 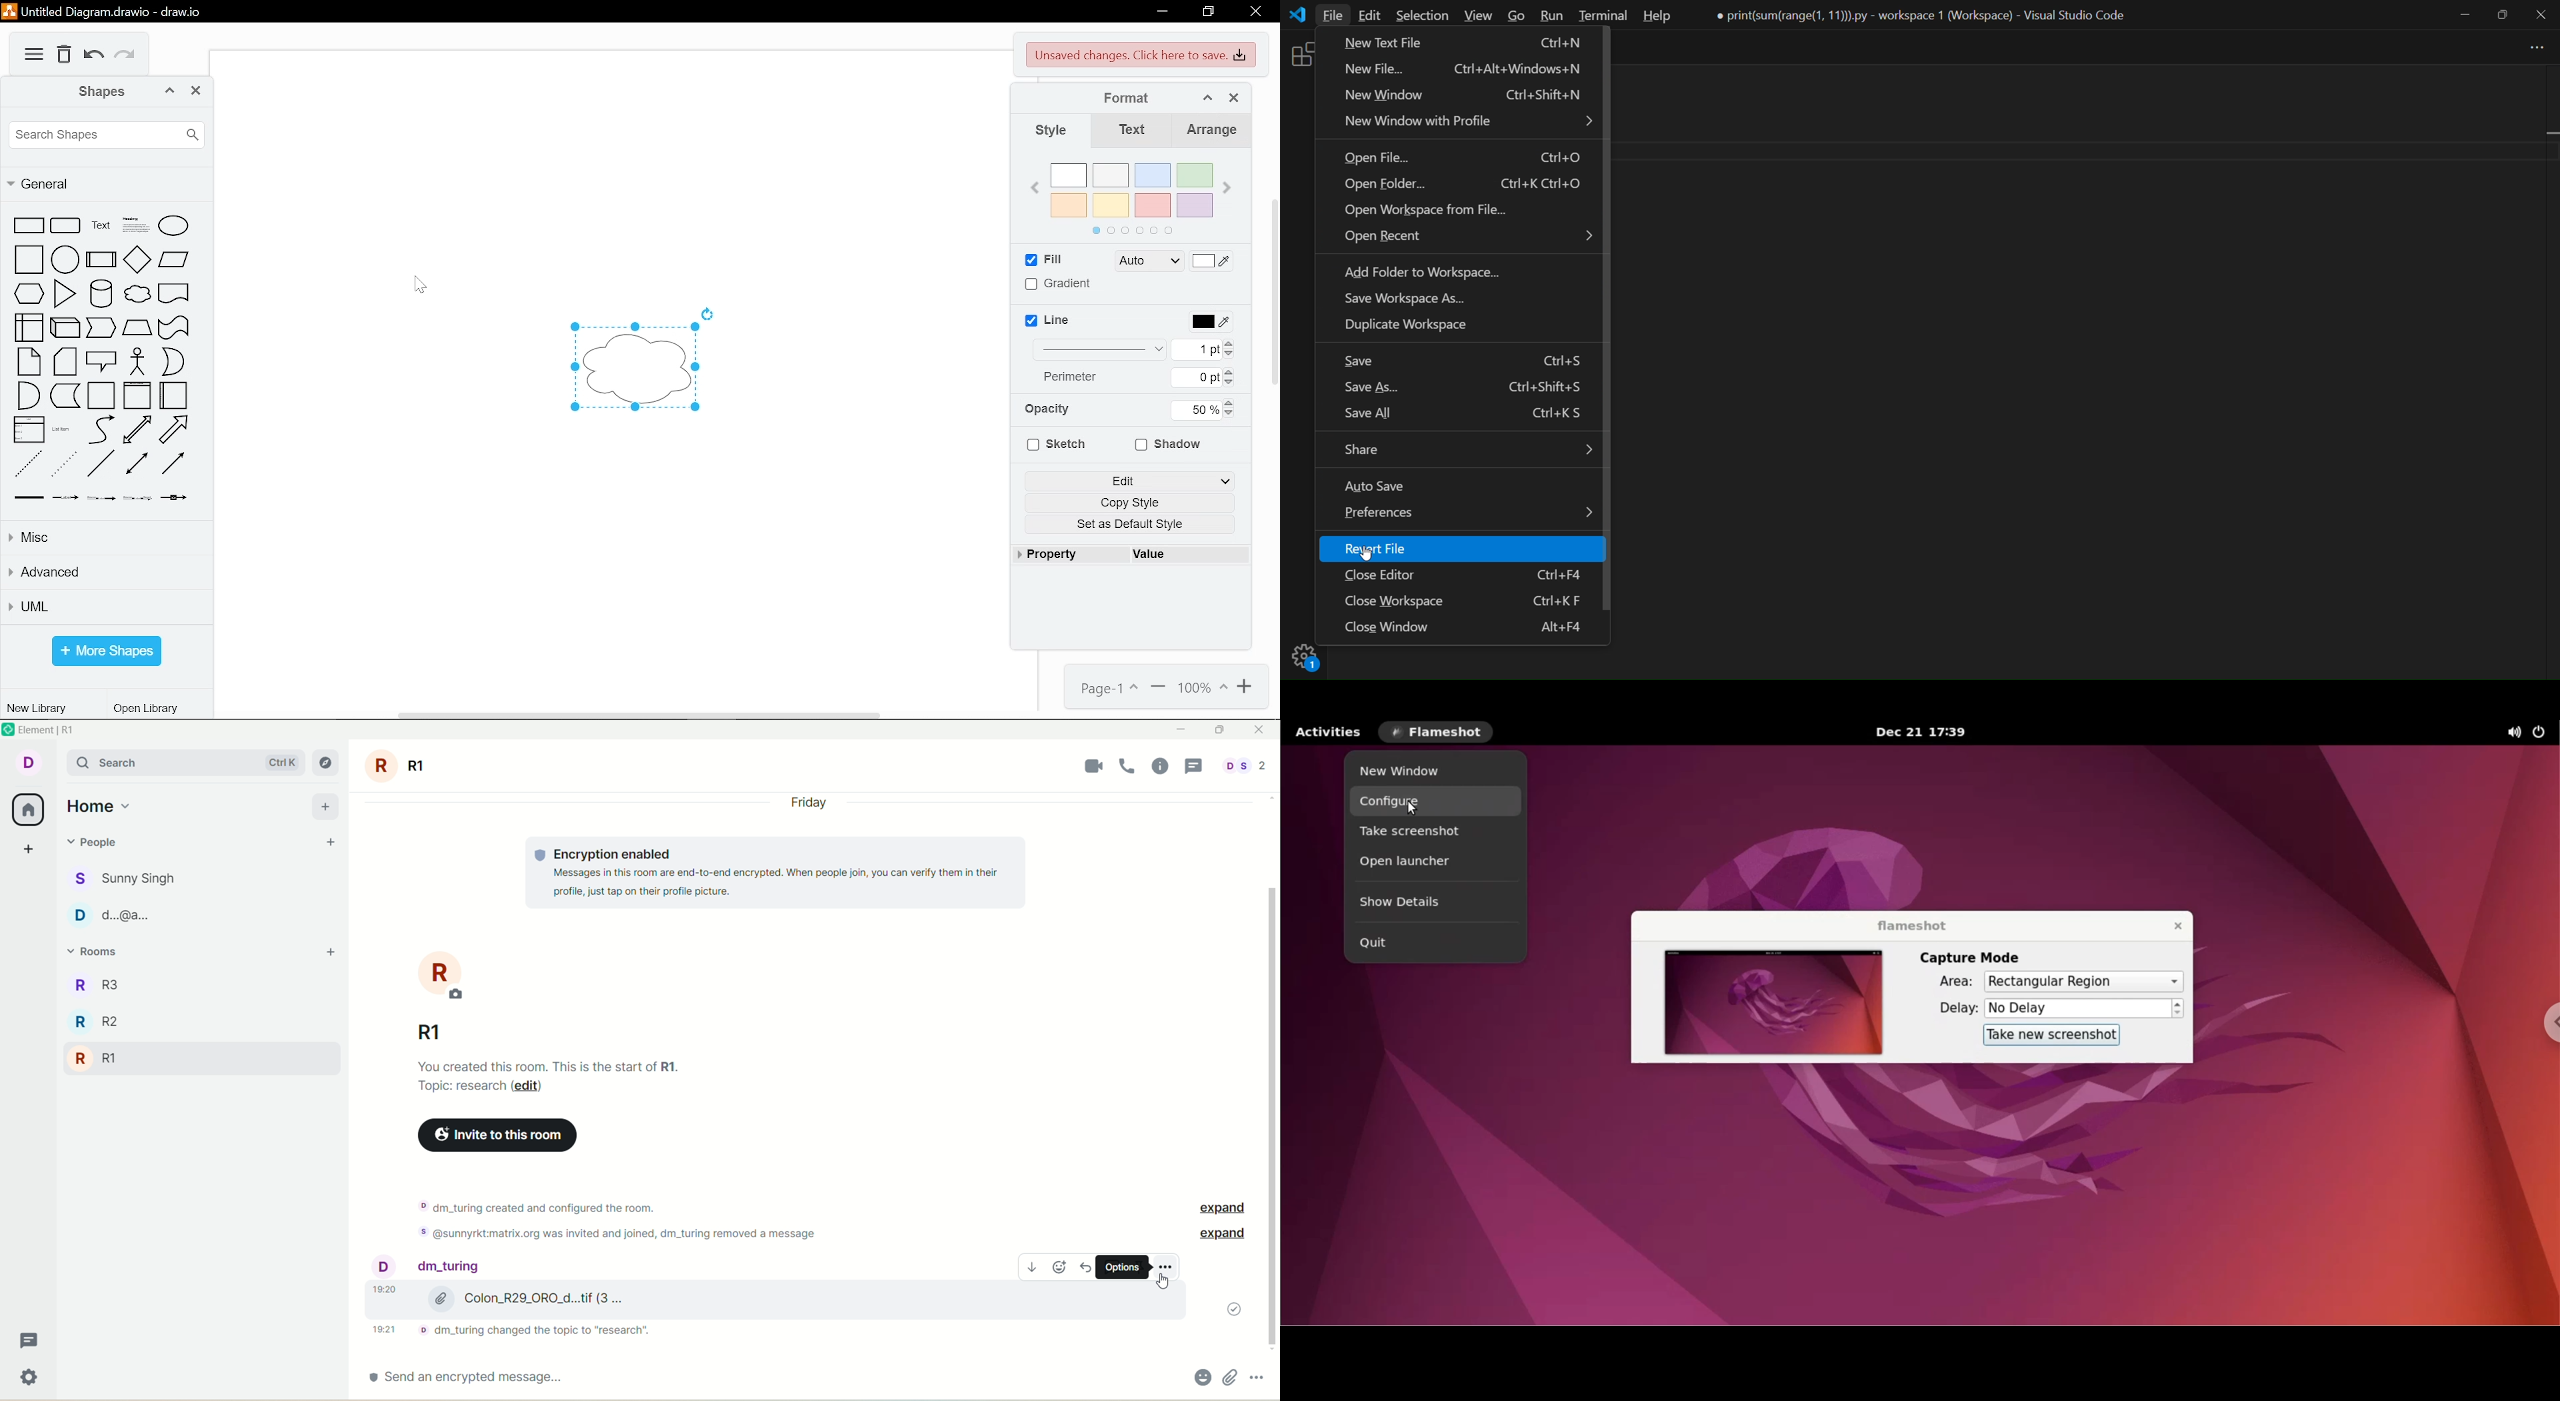 I want to click on blue, so click(x=1154, y=176).